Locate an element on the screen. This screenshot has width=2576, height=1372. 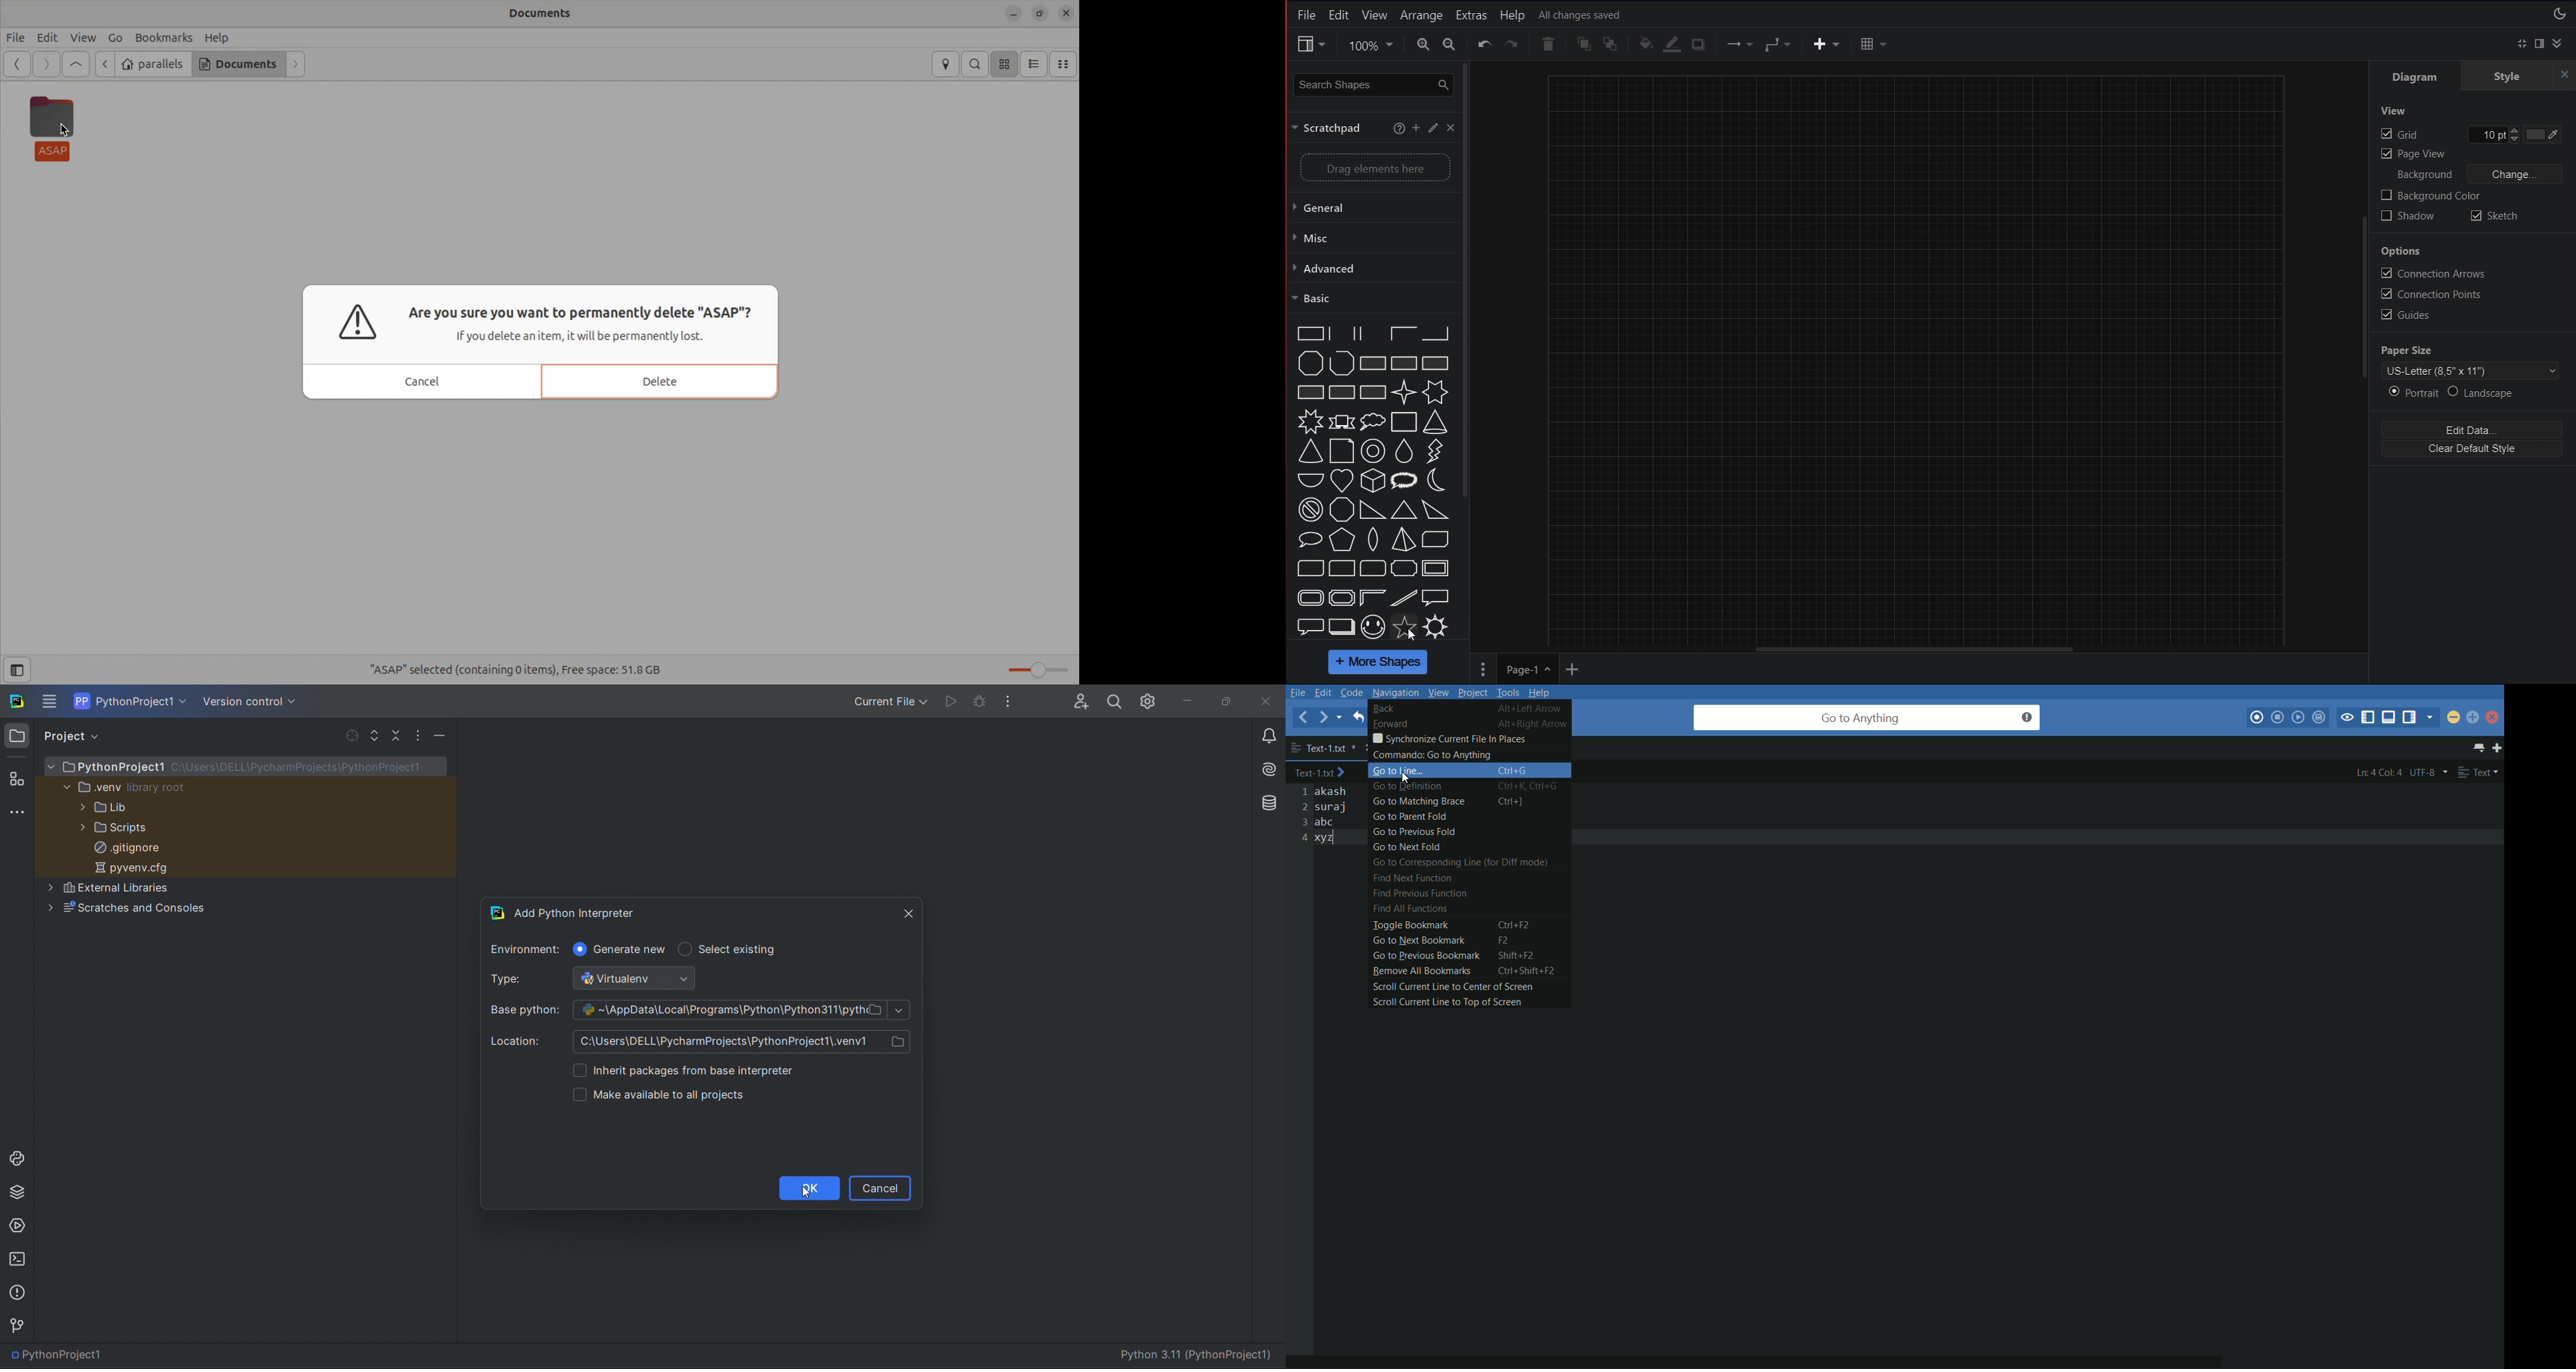
"ASAP" selected(containing 0 items), Free space:51.8 GB is located at coordinates (528, 666).